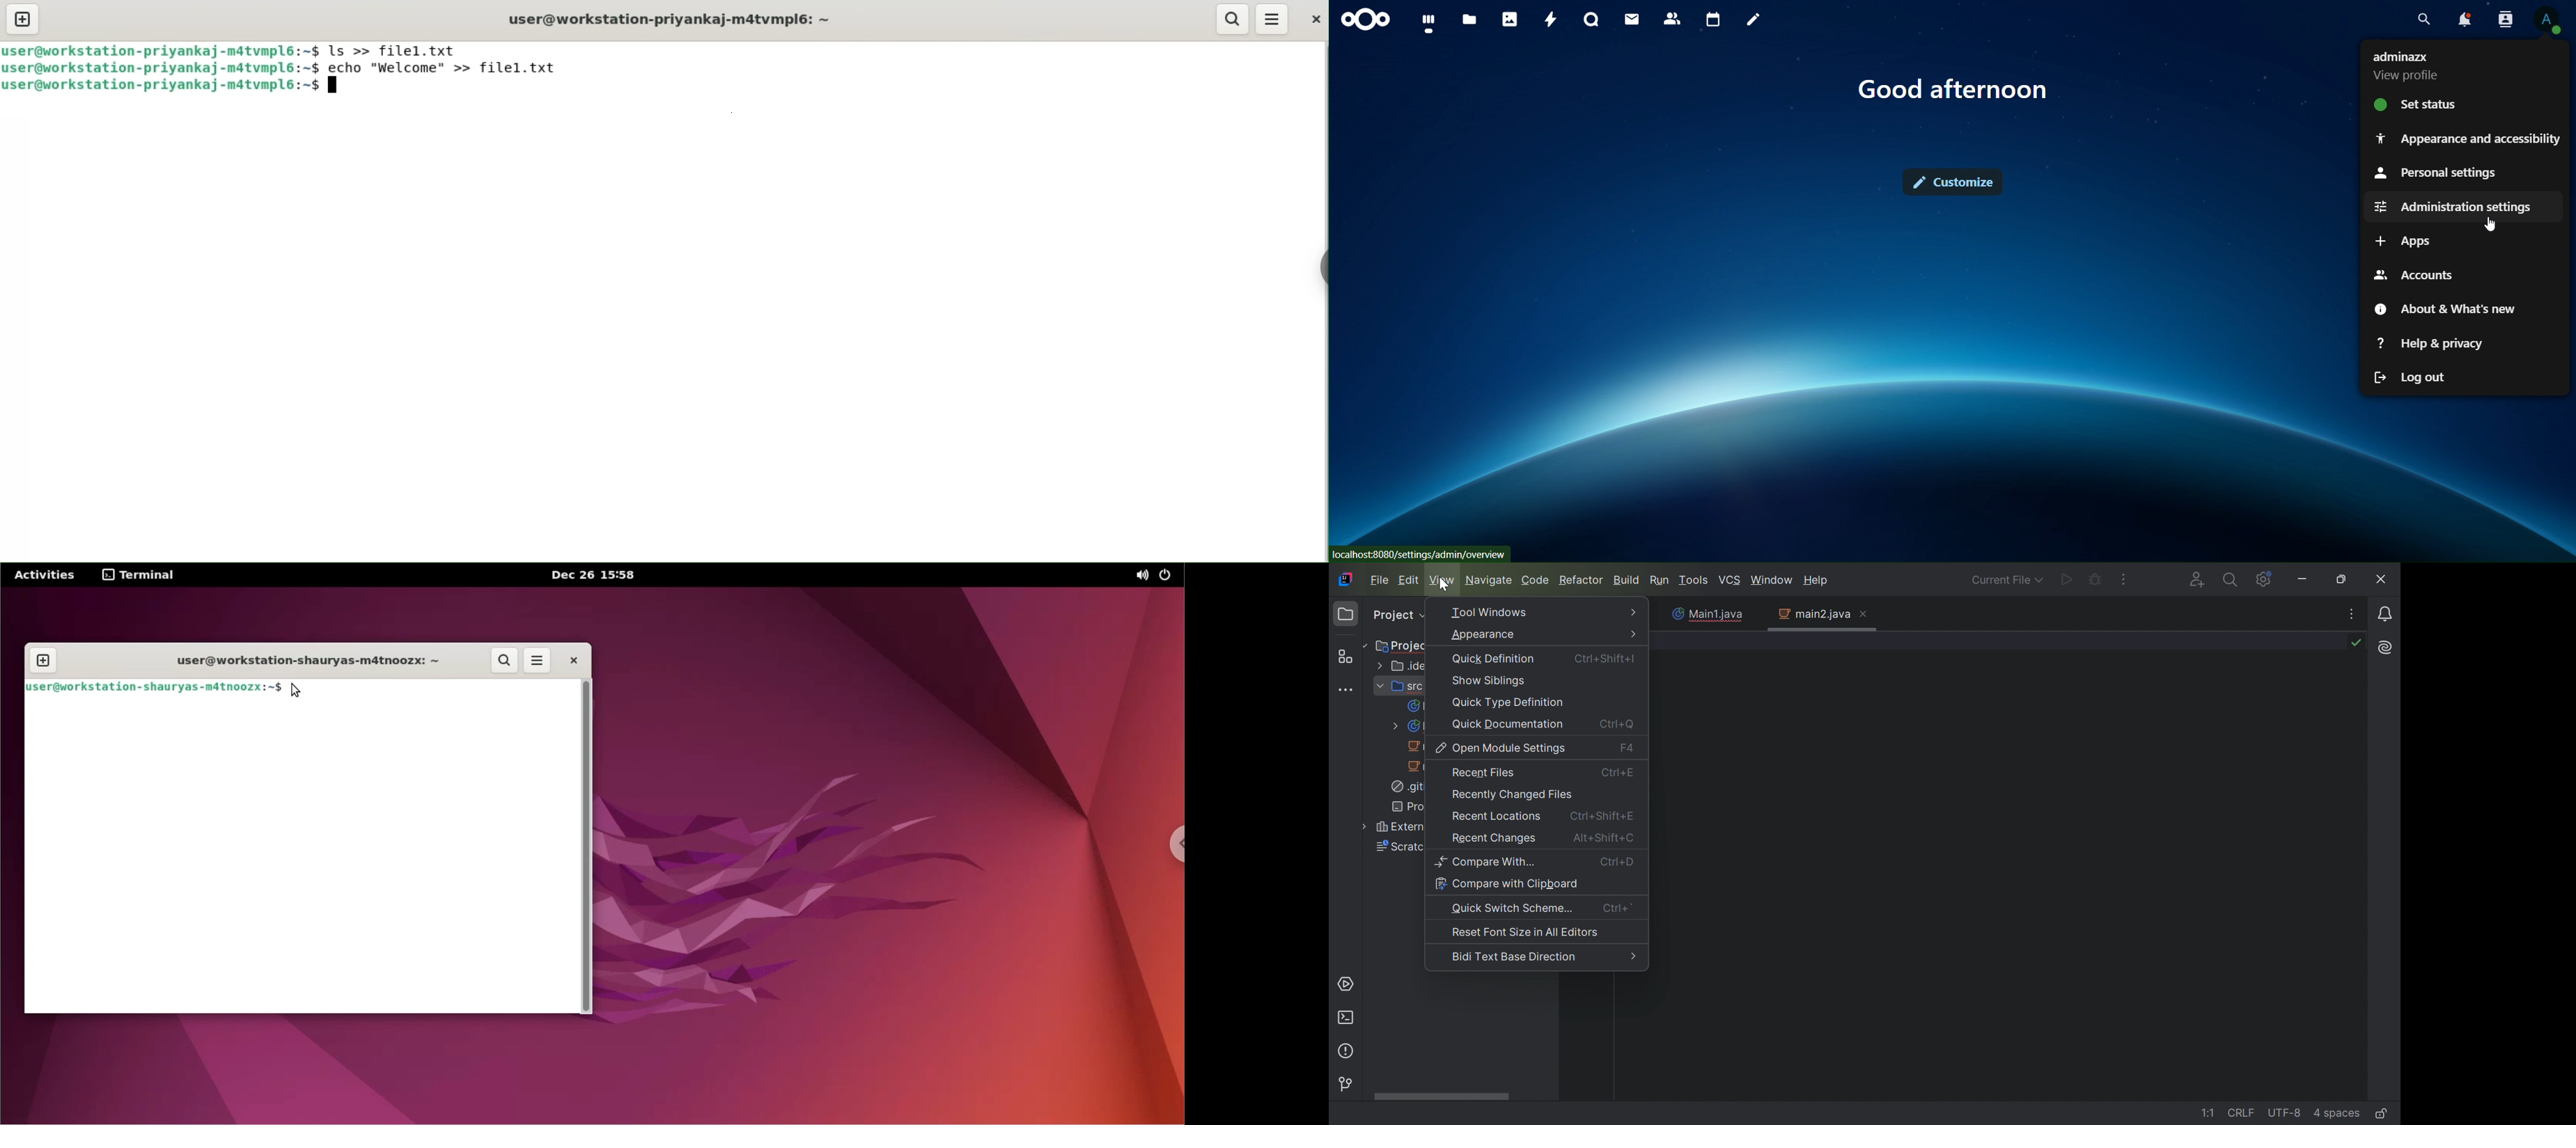 The height and width of the screenshot is (1148, 2576). Describe the element at coordinates (2442, 173) in the screenshot. I see `personalsettings` at that location.